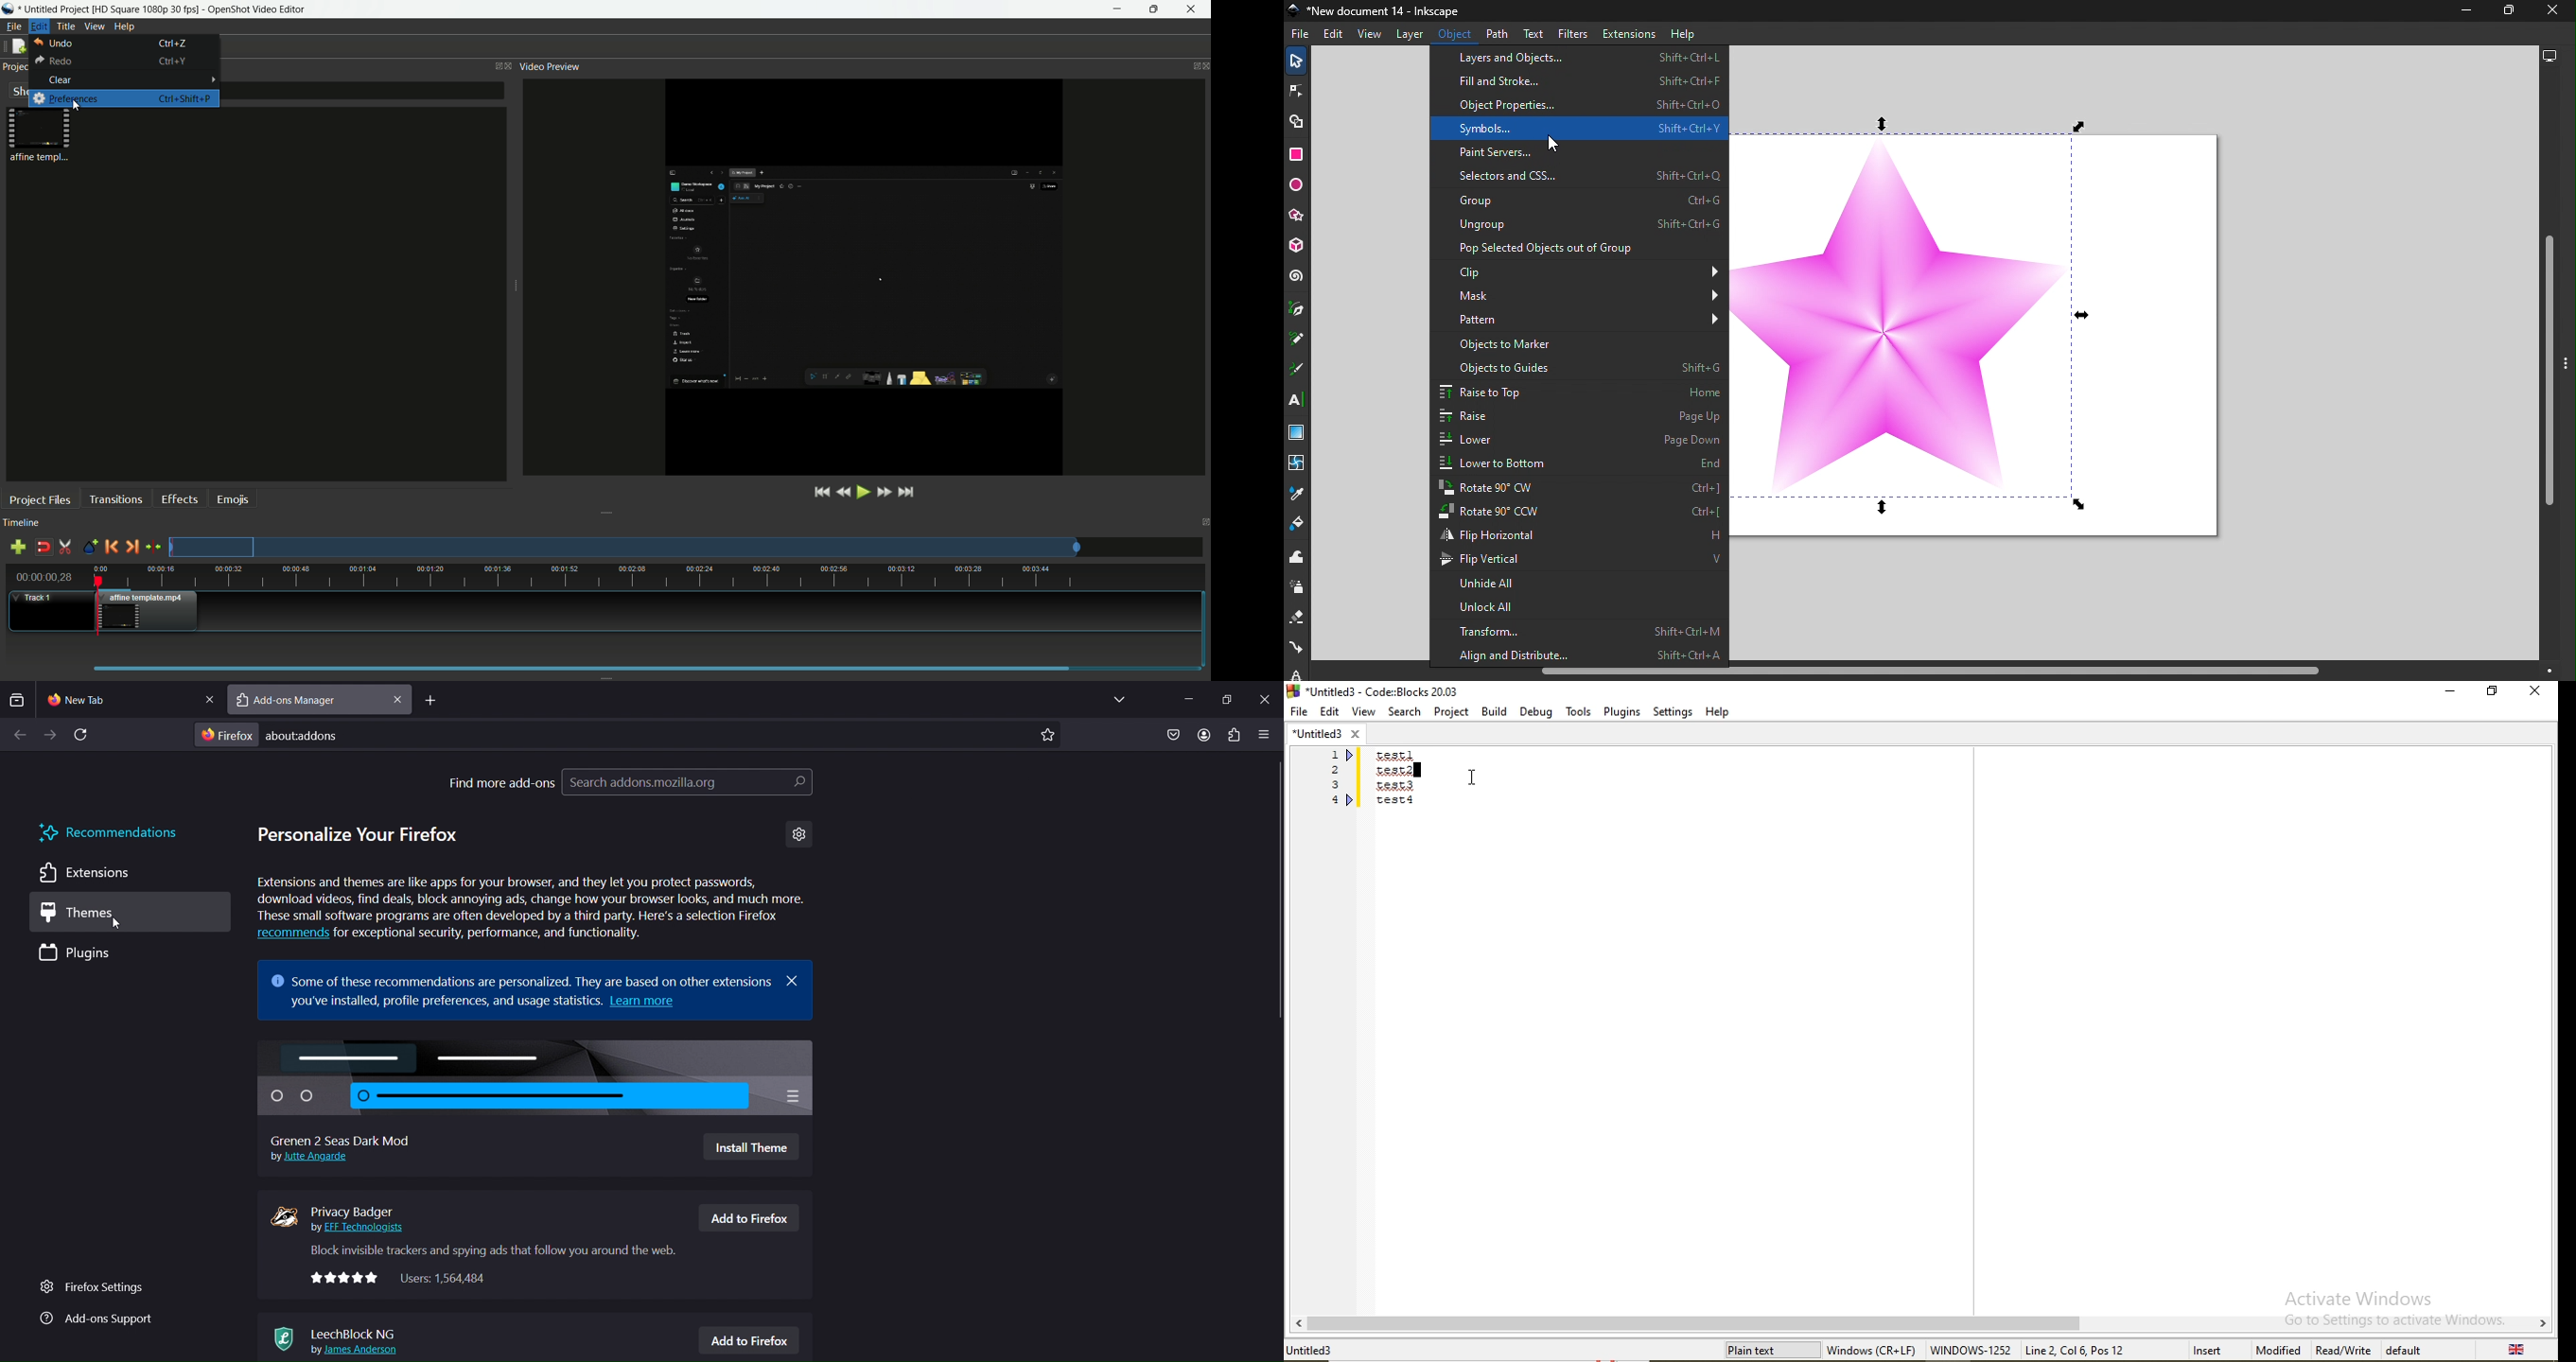 Image resolution: width=2576 pixels, height=1372 pixels. What do you see at coordinates (1334, 35) in the screenshot?
I see `Edit` at bounding box center [1334, 35].